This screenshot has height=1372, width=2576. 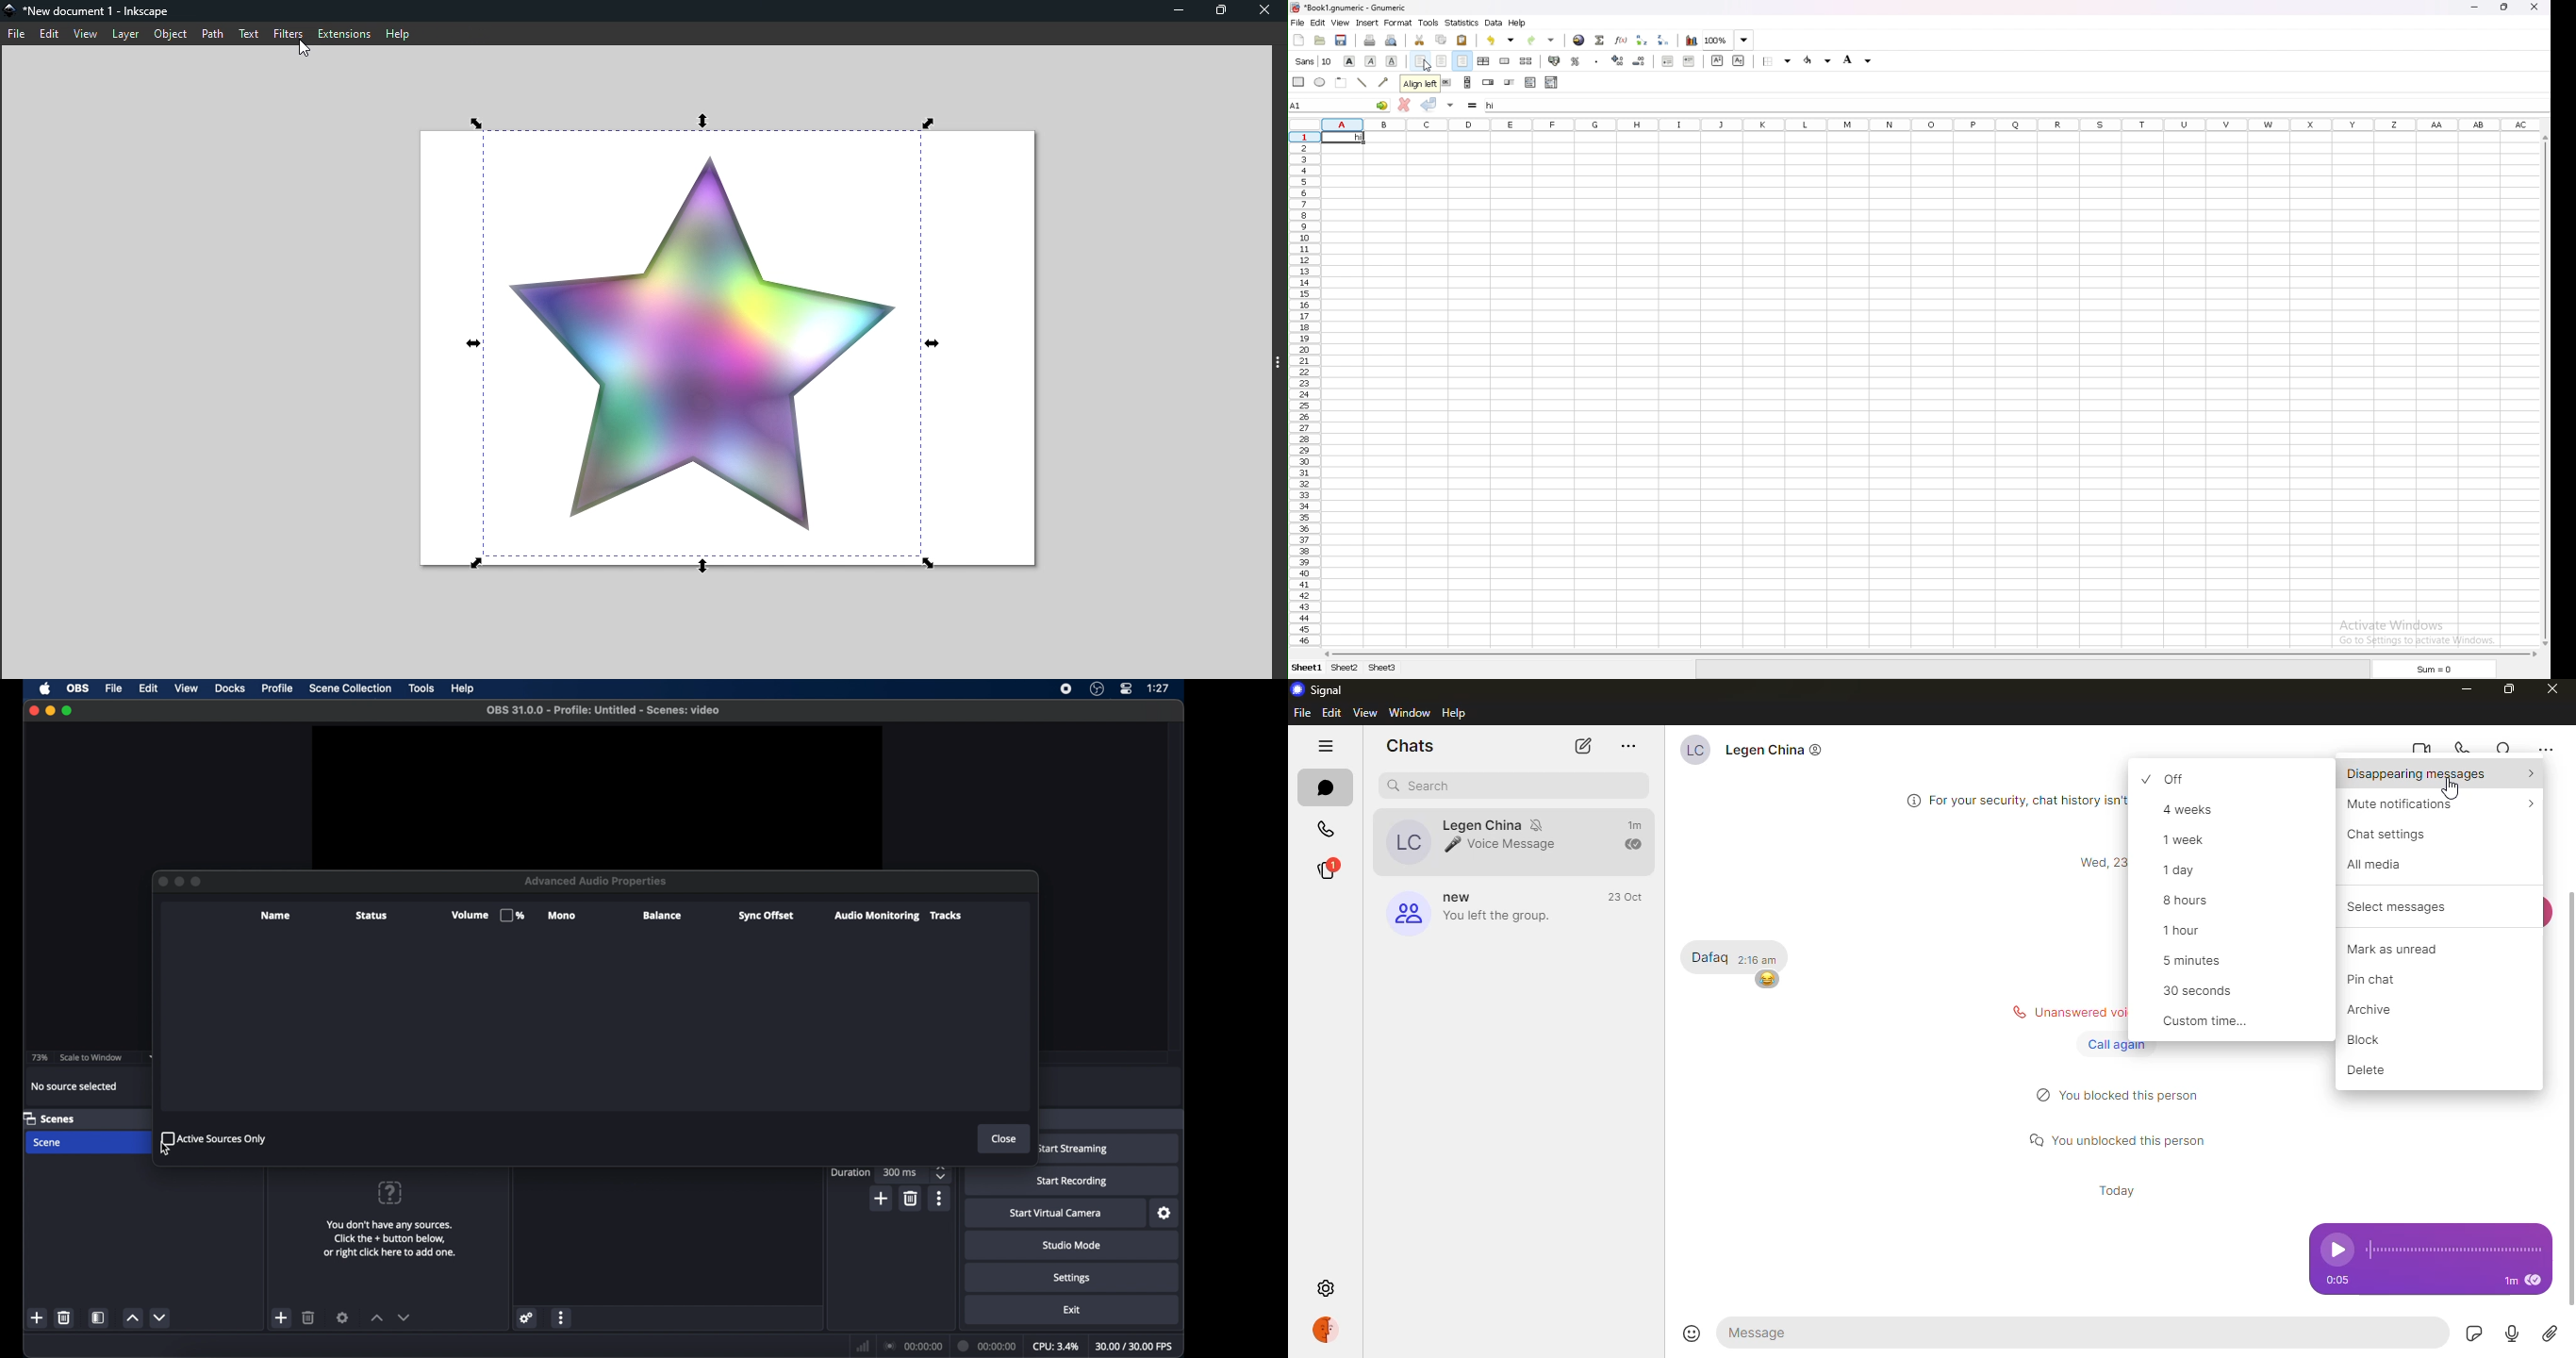 I want to click on Object, so click(x=172, y=34).